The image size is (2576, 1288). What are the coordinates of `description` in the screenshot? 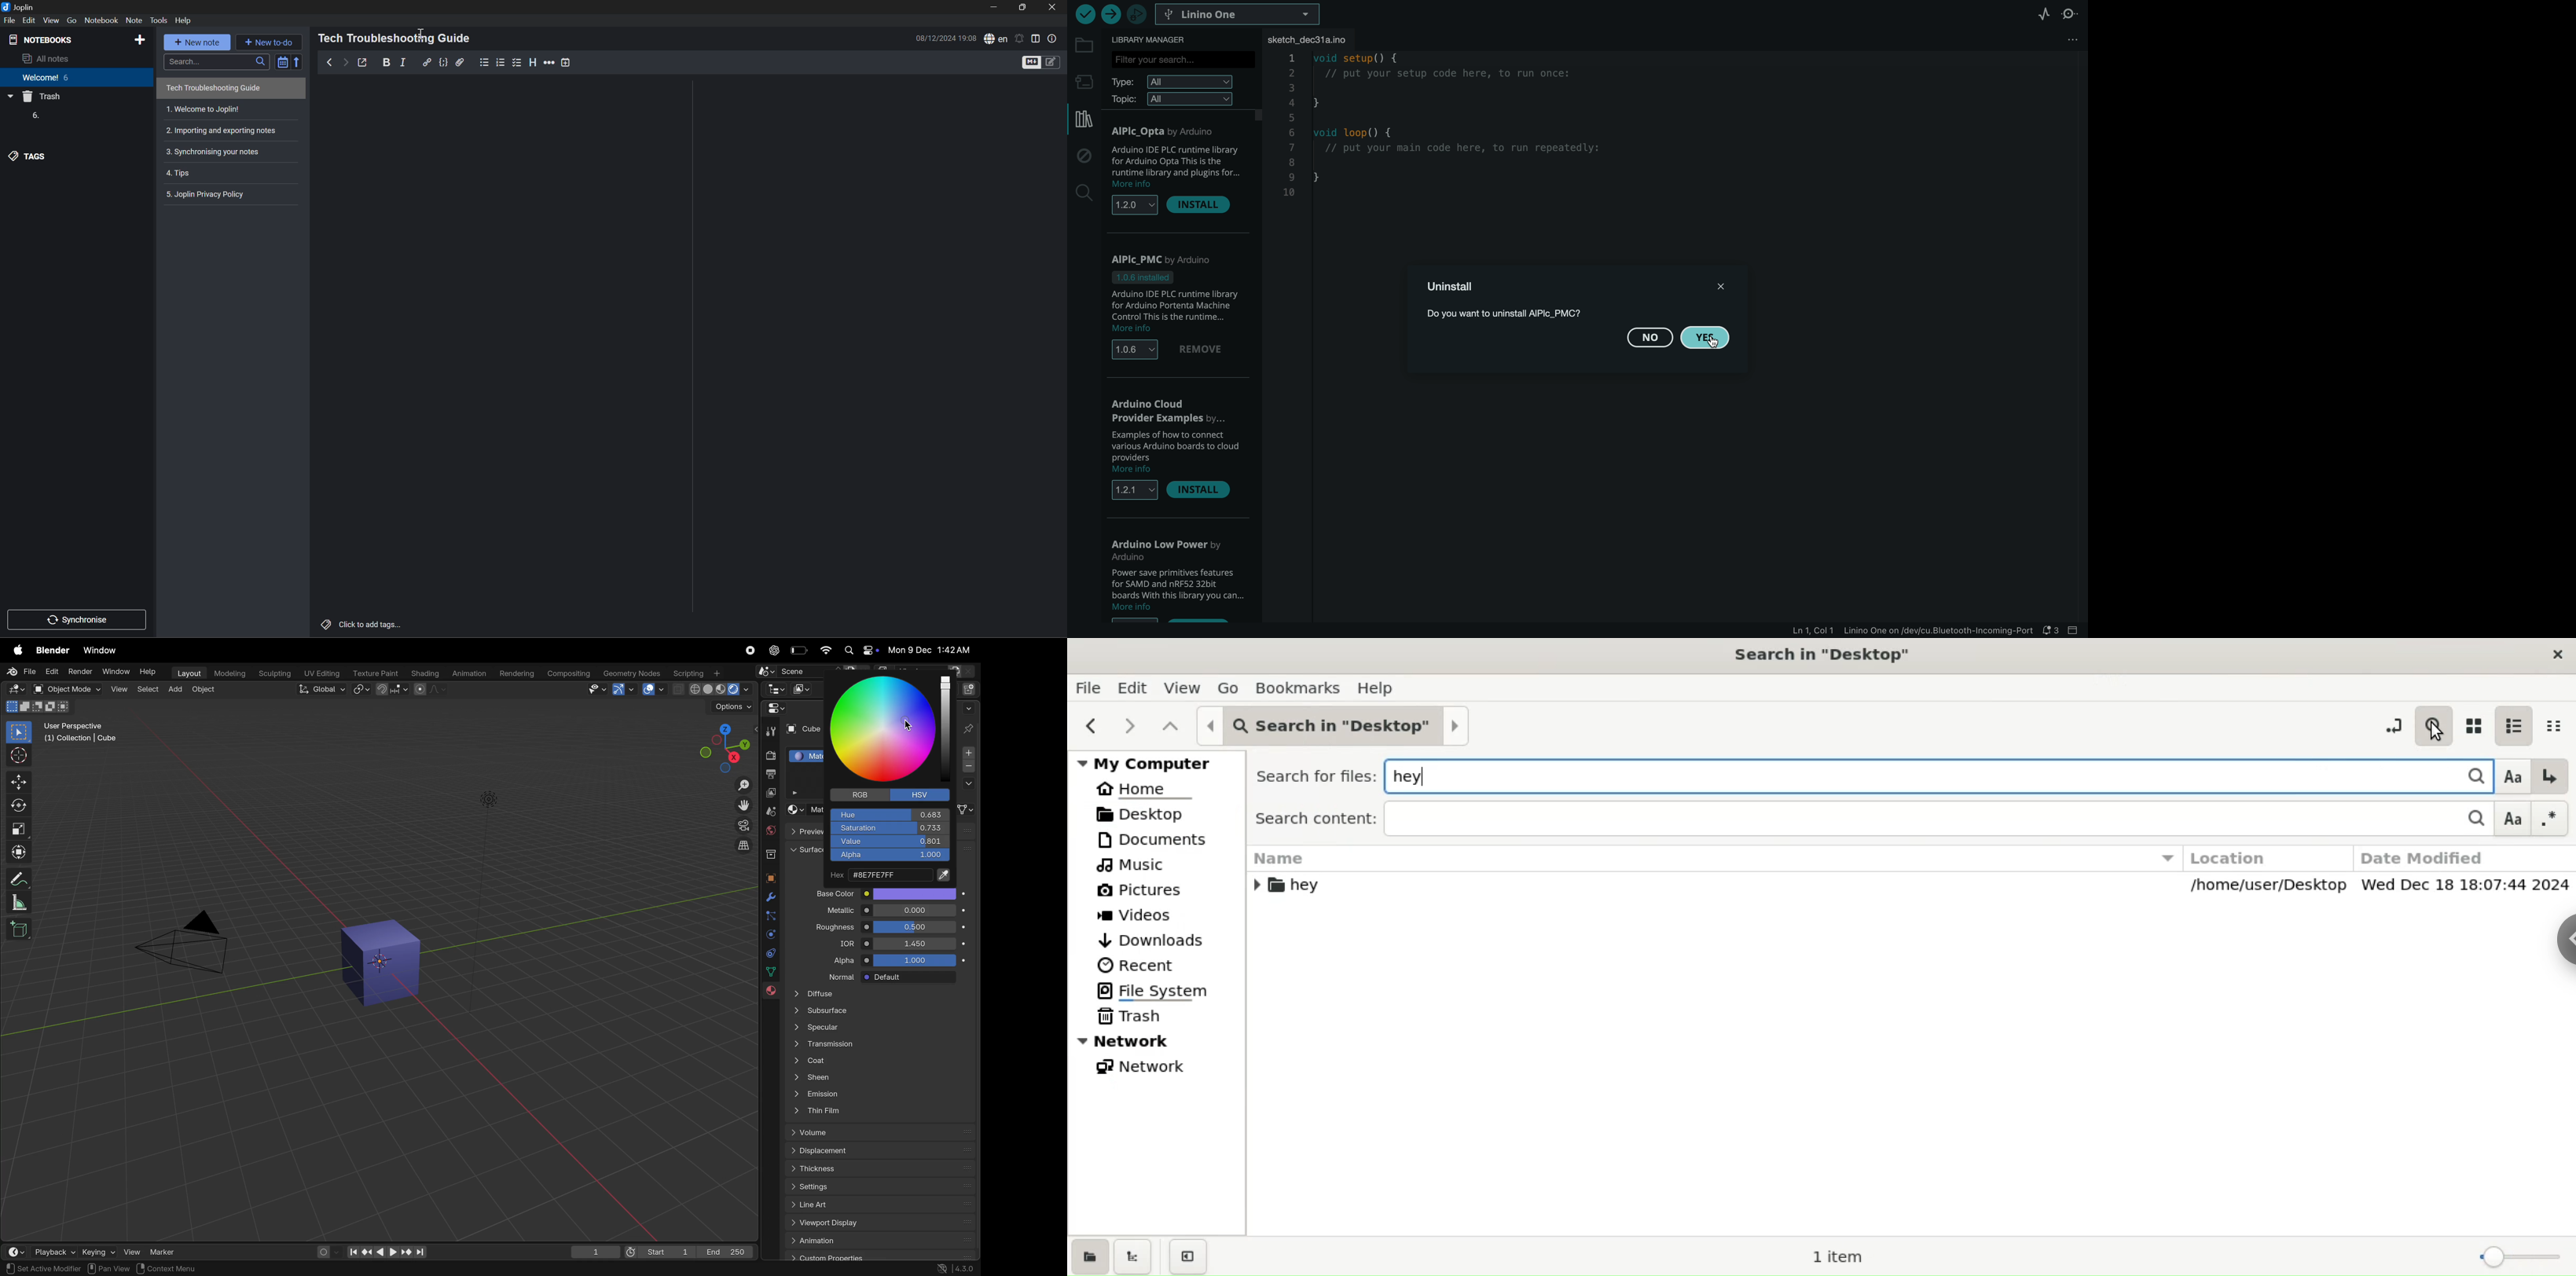 It's located at (1179, 591).